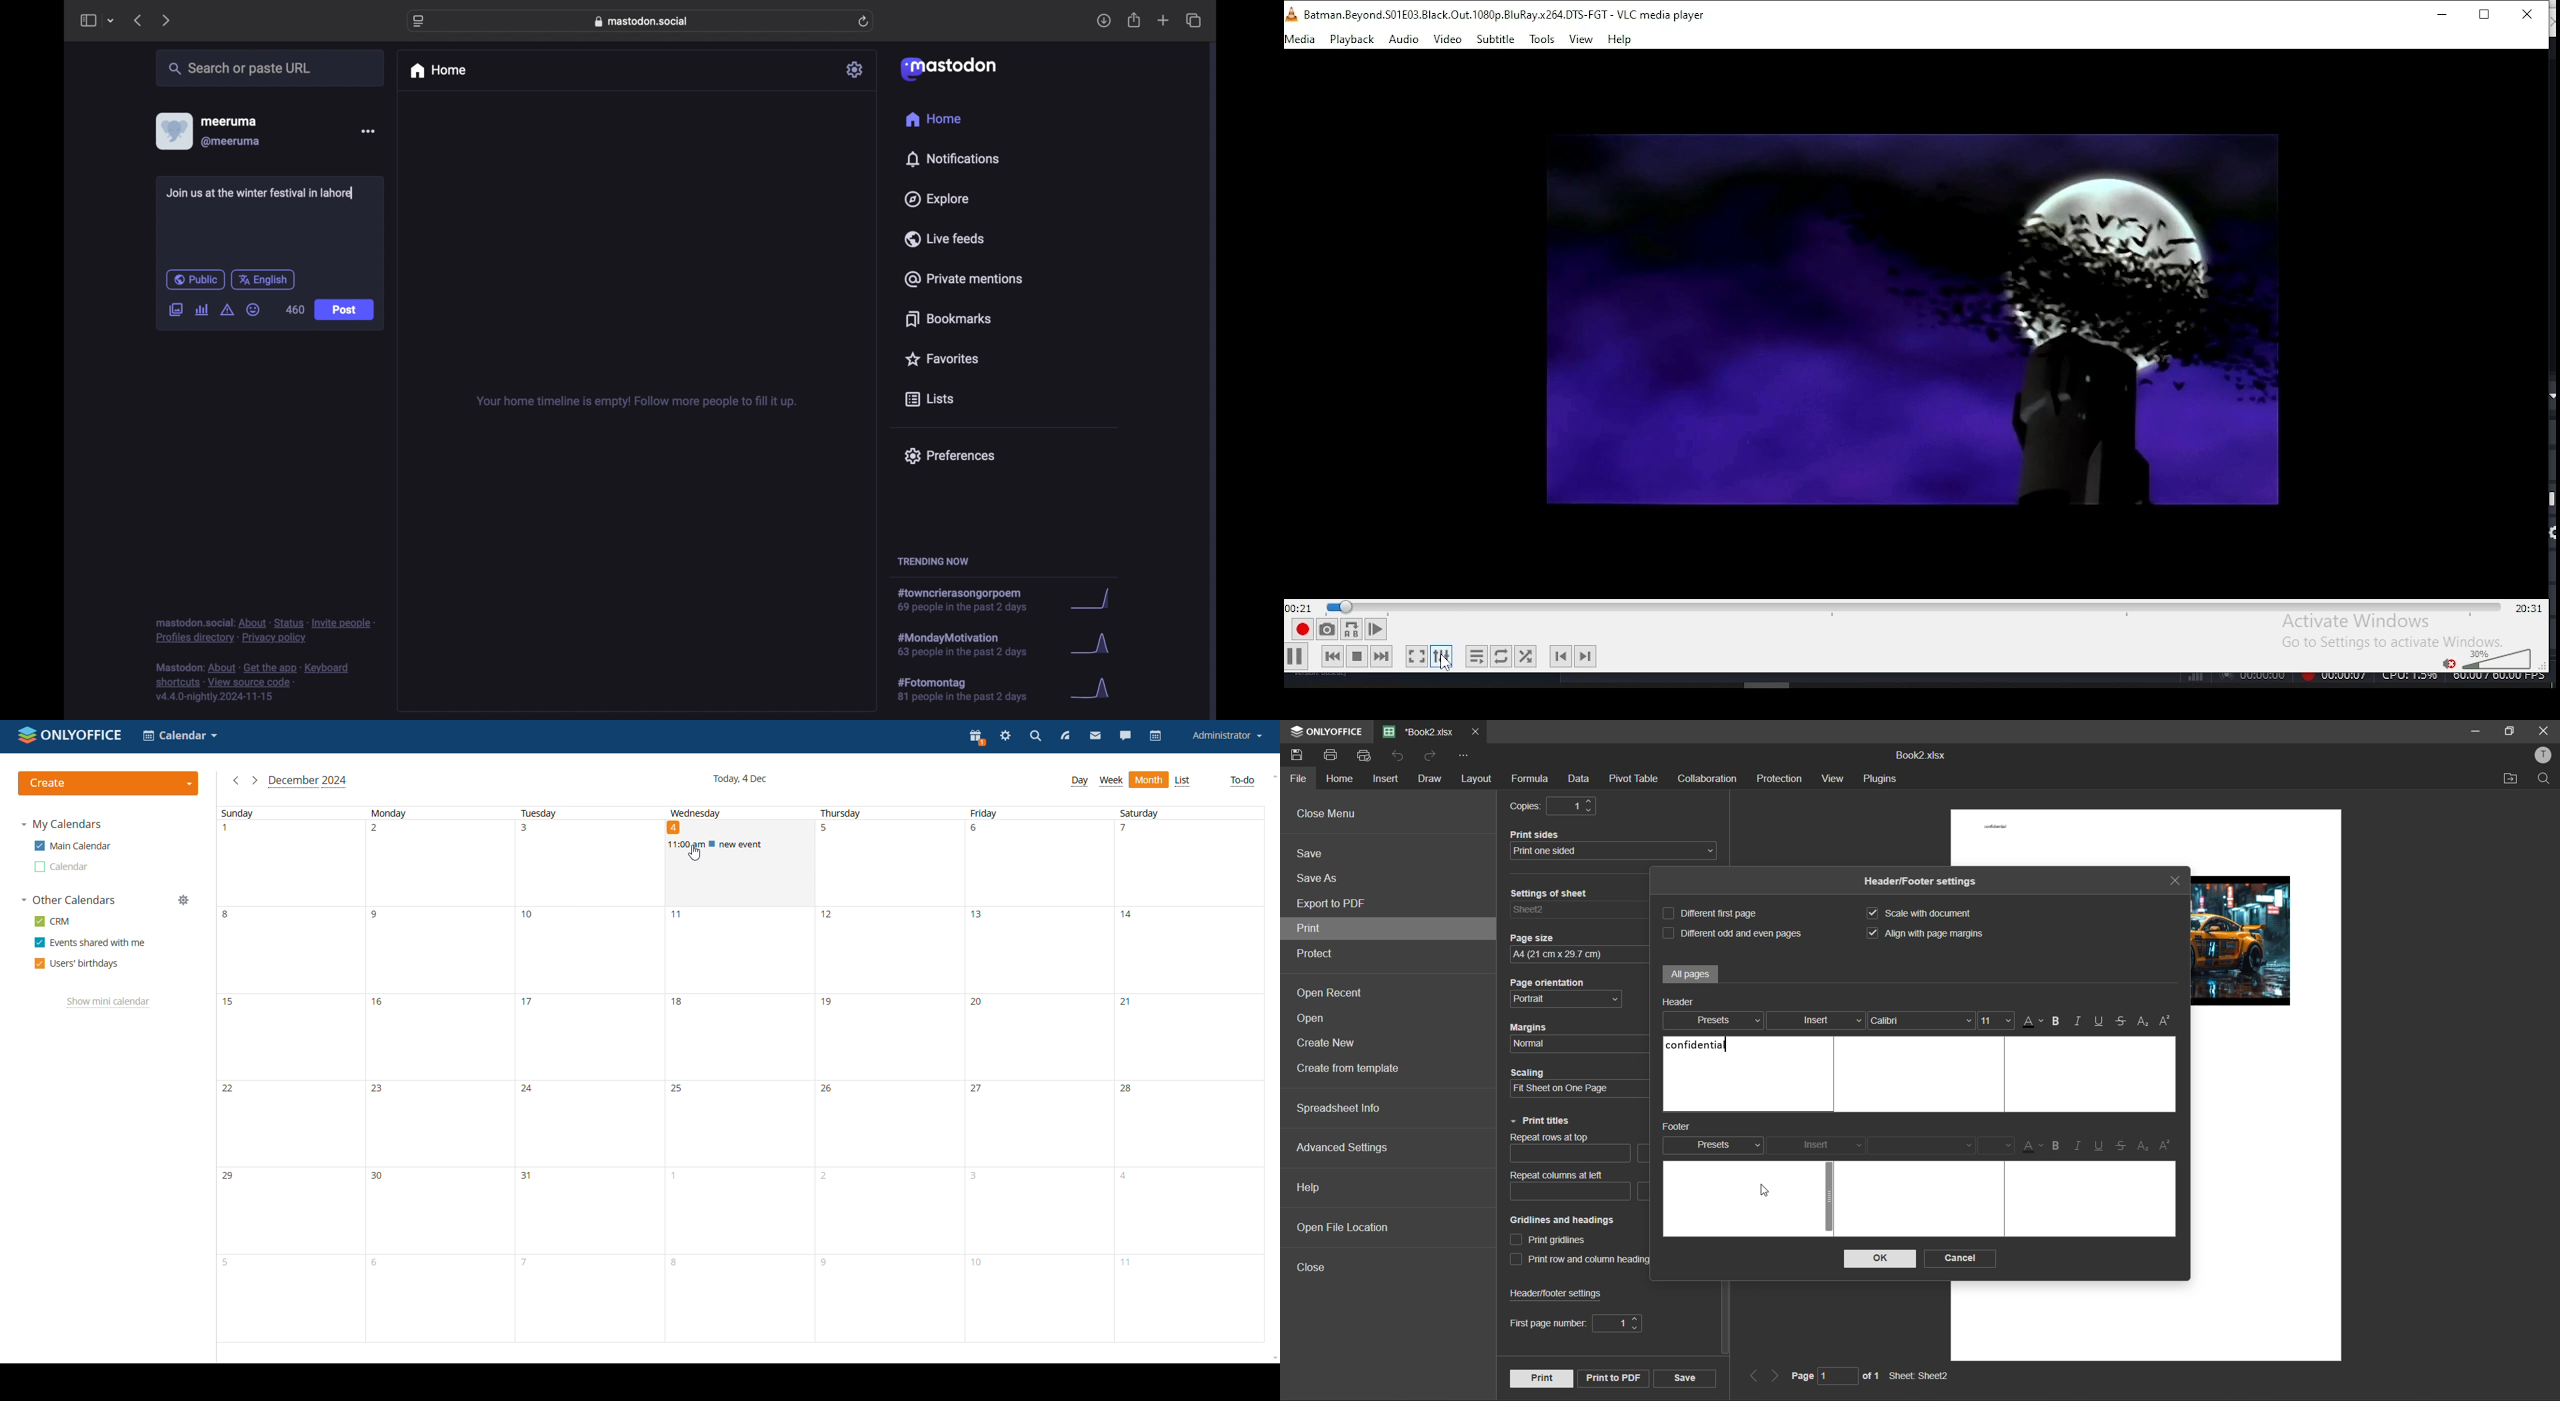 The image size is (2576, 1428). Describe the element at coordinates (1448, 40) in the screenshot. I see `video` at that location.